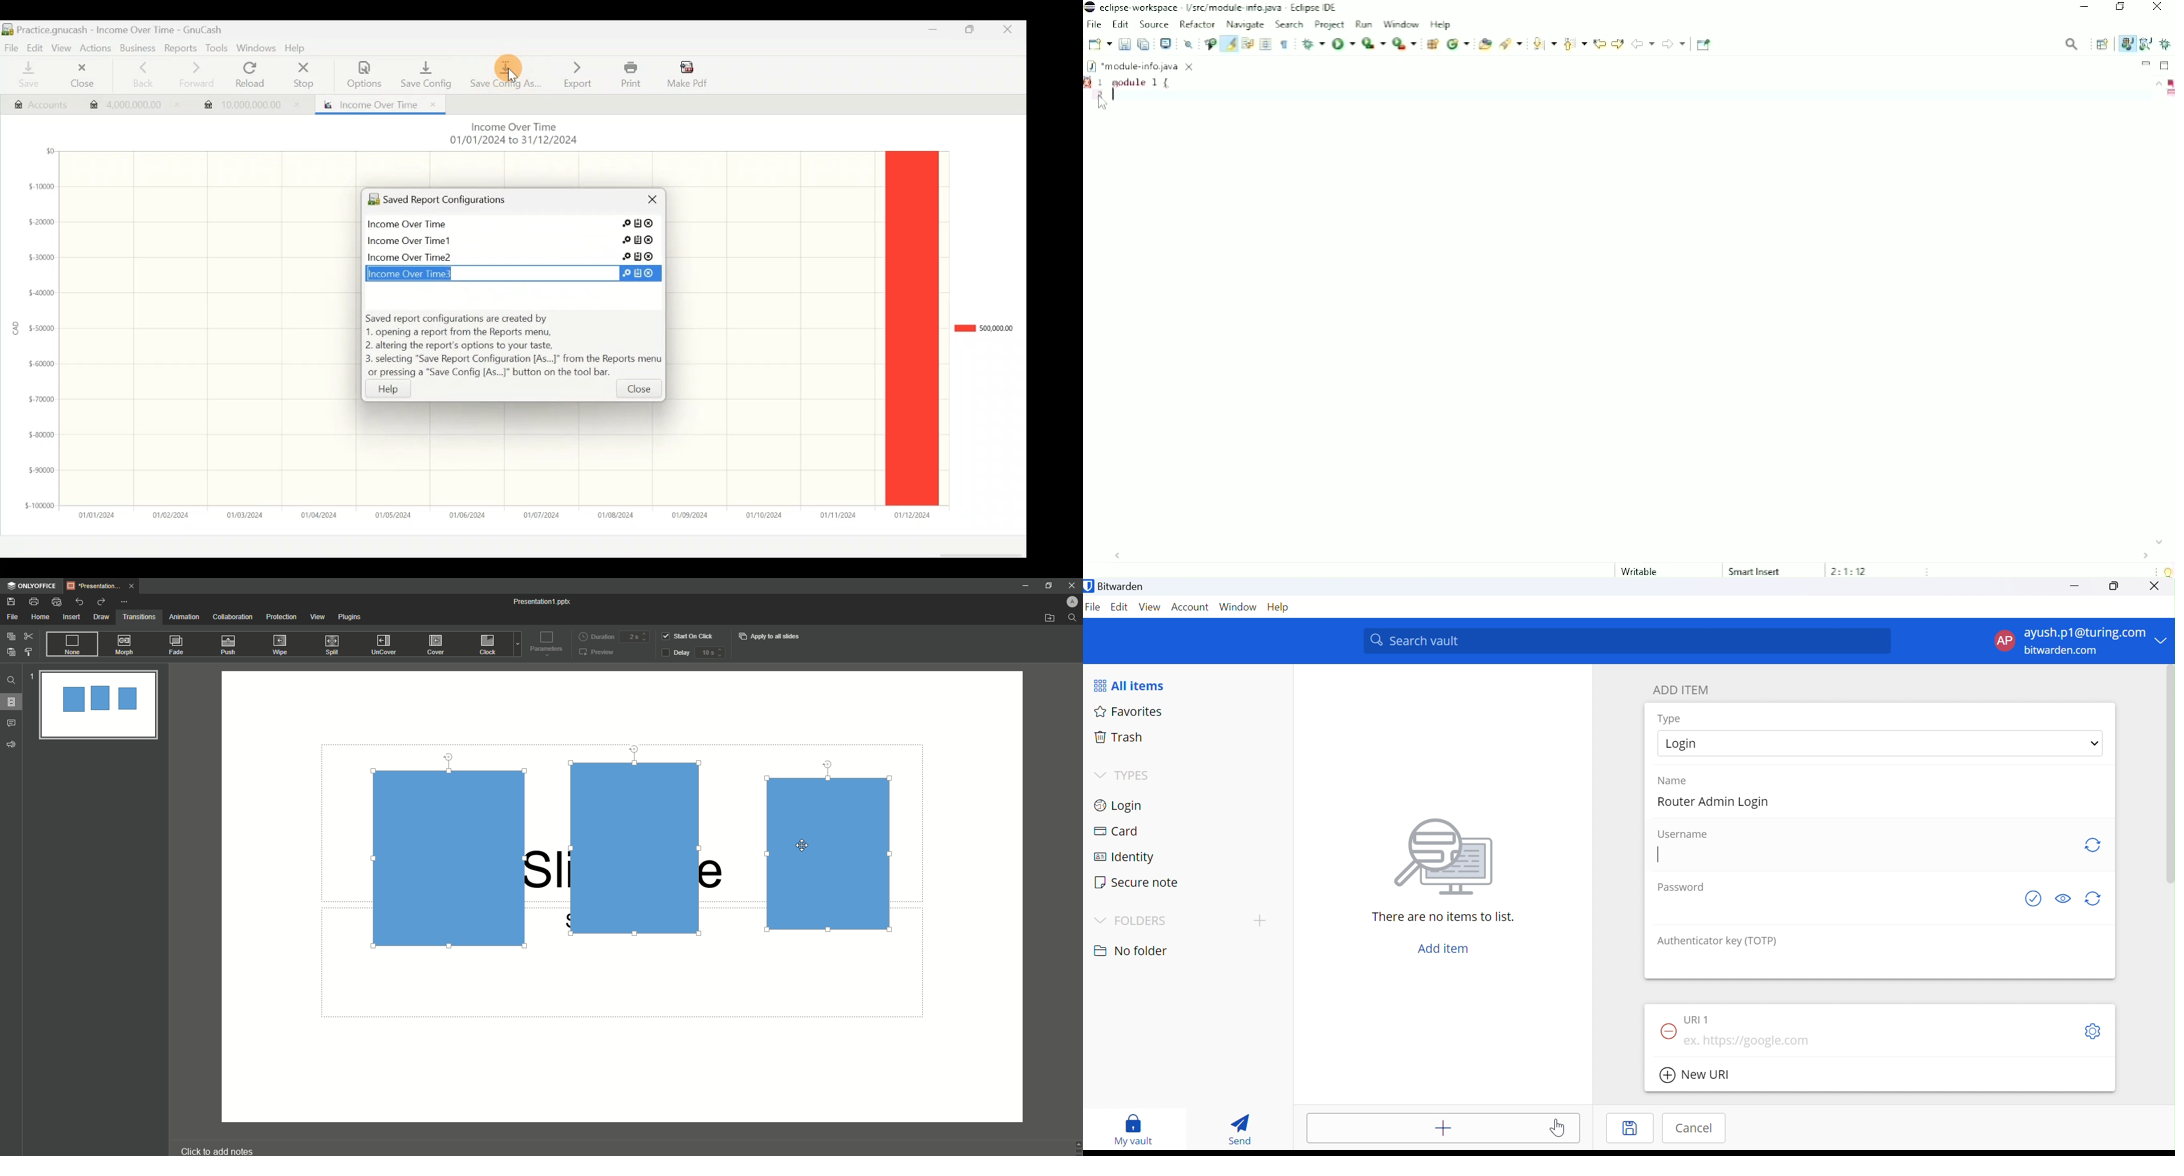  What do you see at coordinates (516, 646) in the screenshot?
I see `dropdown` at bounding box center [516, 646].